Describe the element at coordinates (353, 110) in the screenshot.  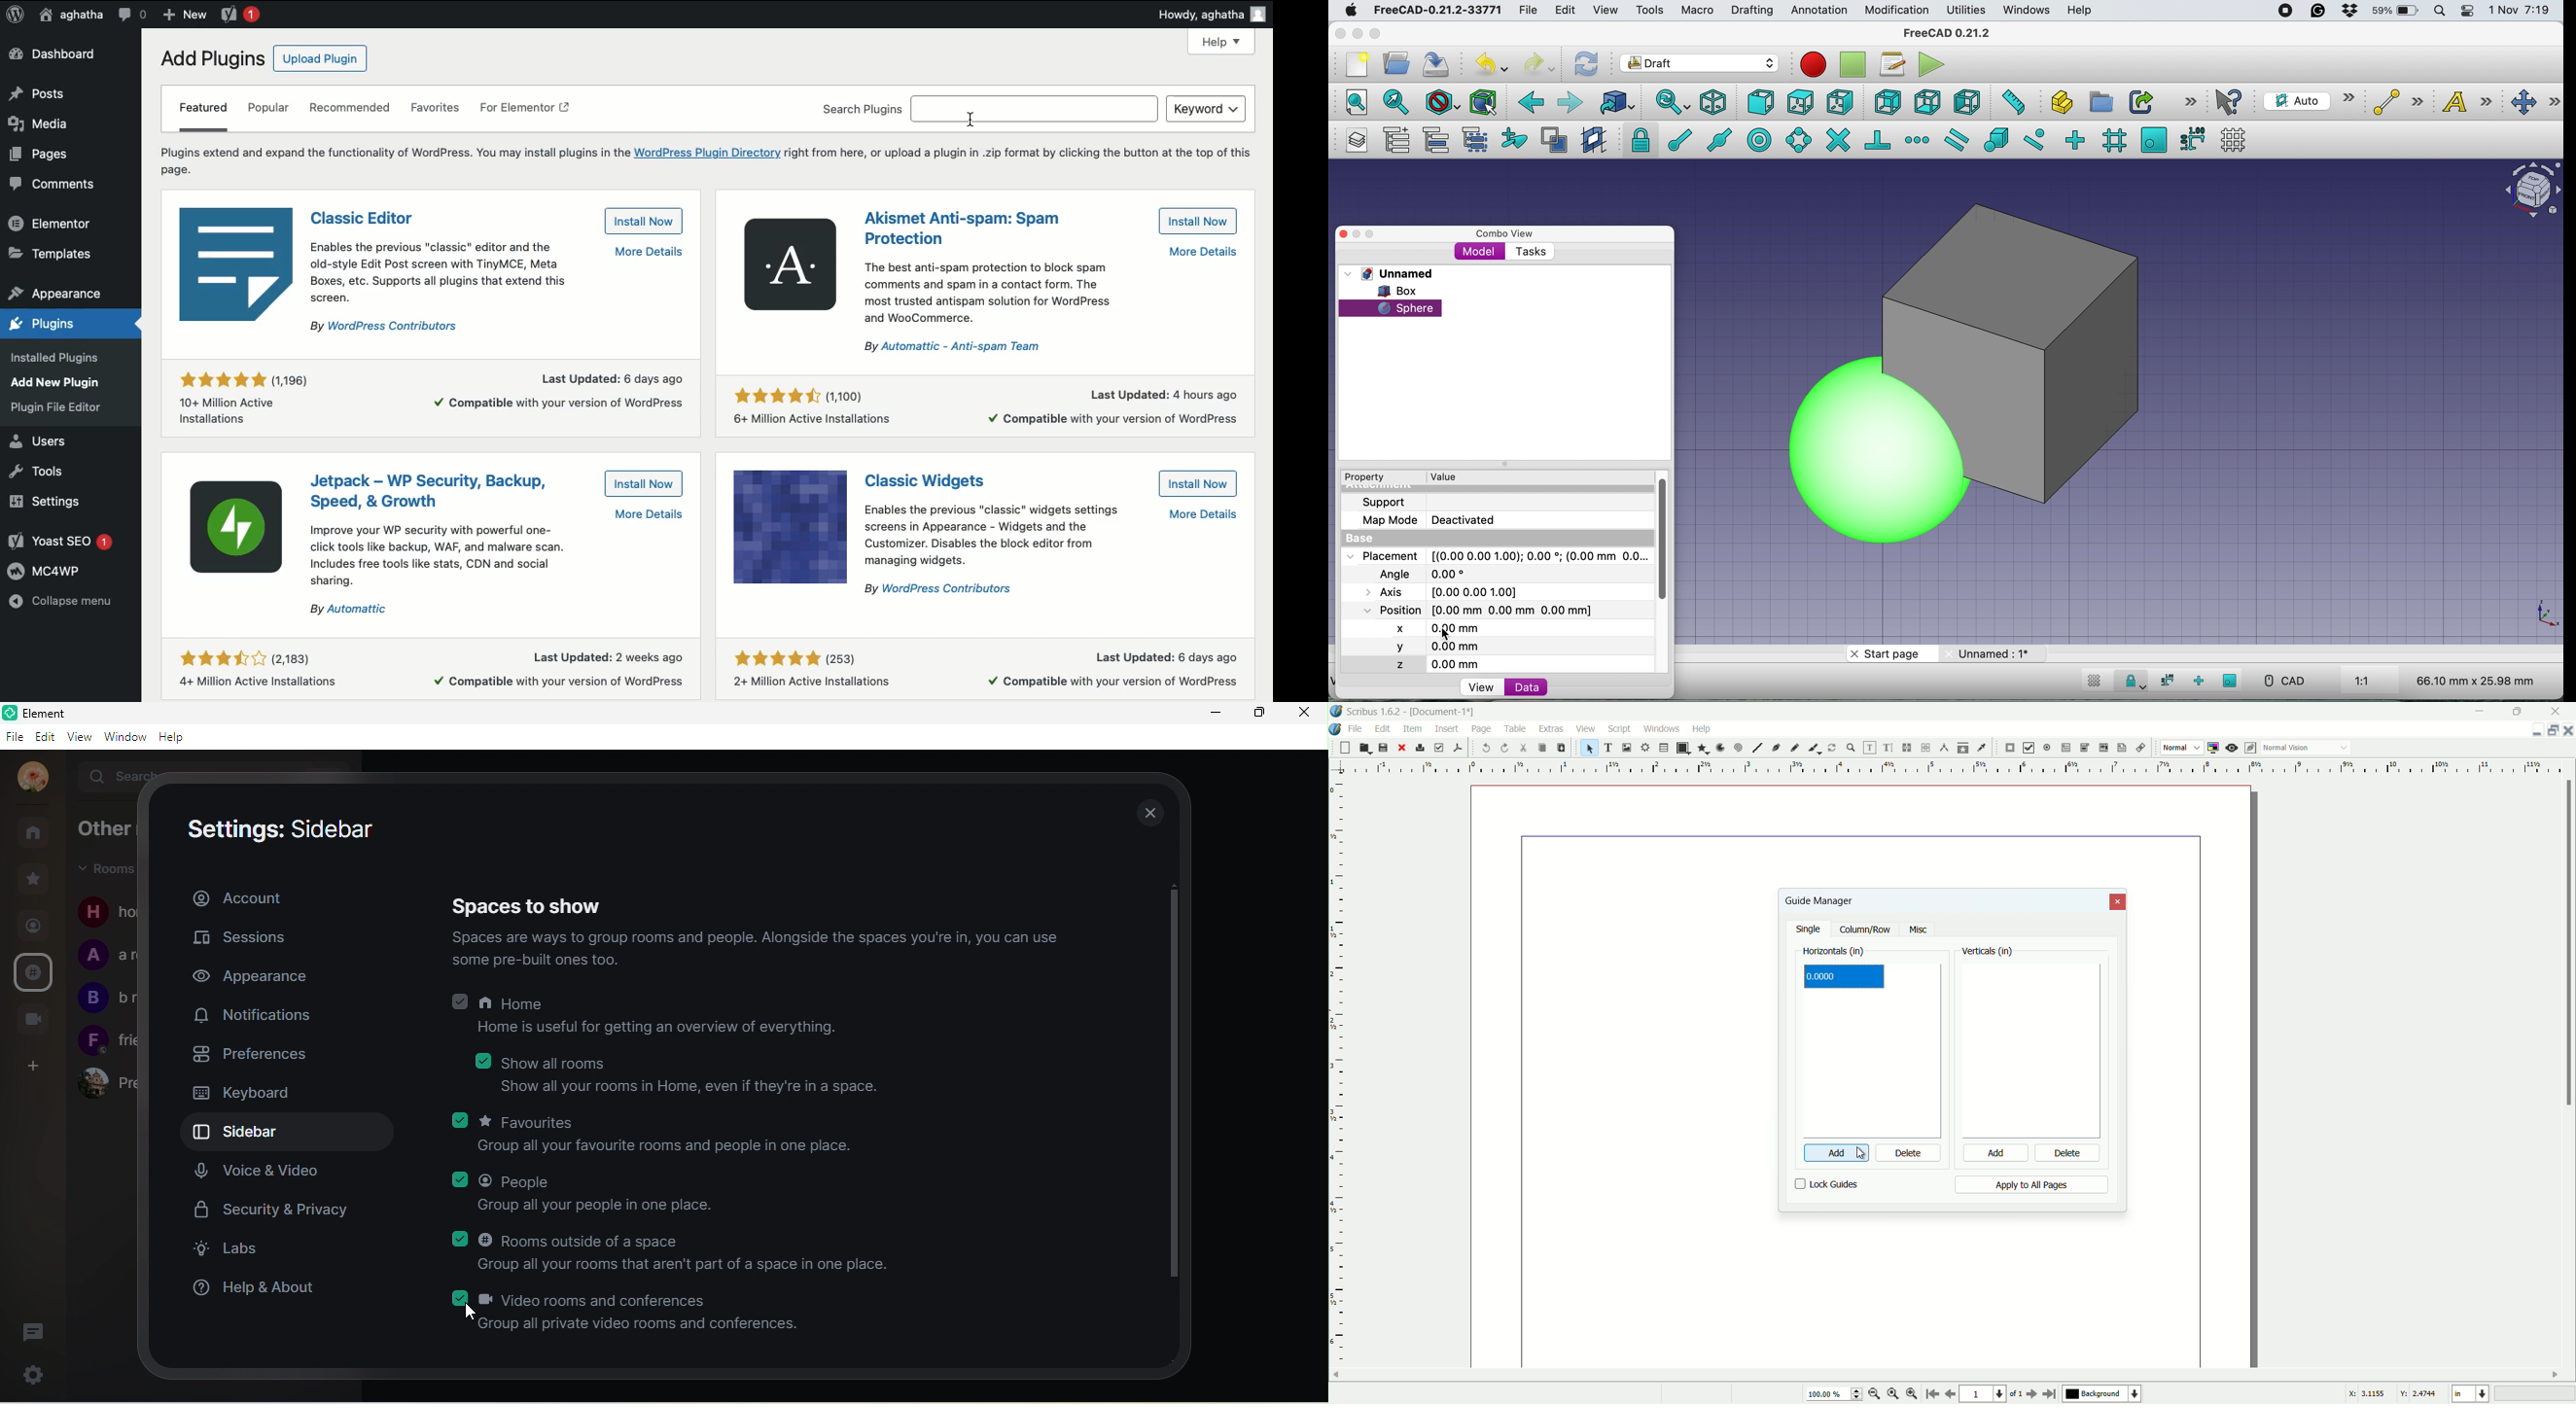
I see `Recommended` at that location.